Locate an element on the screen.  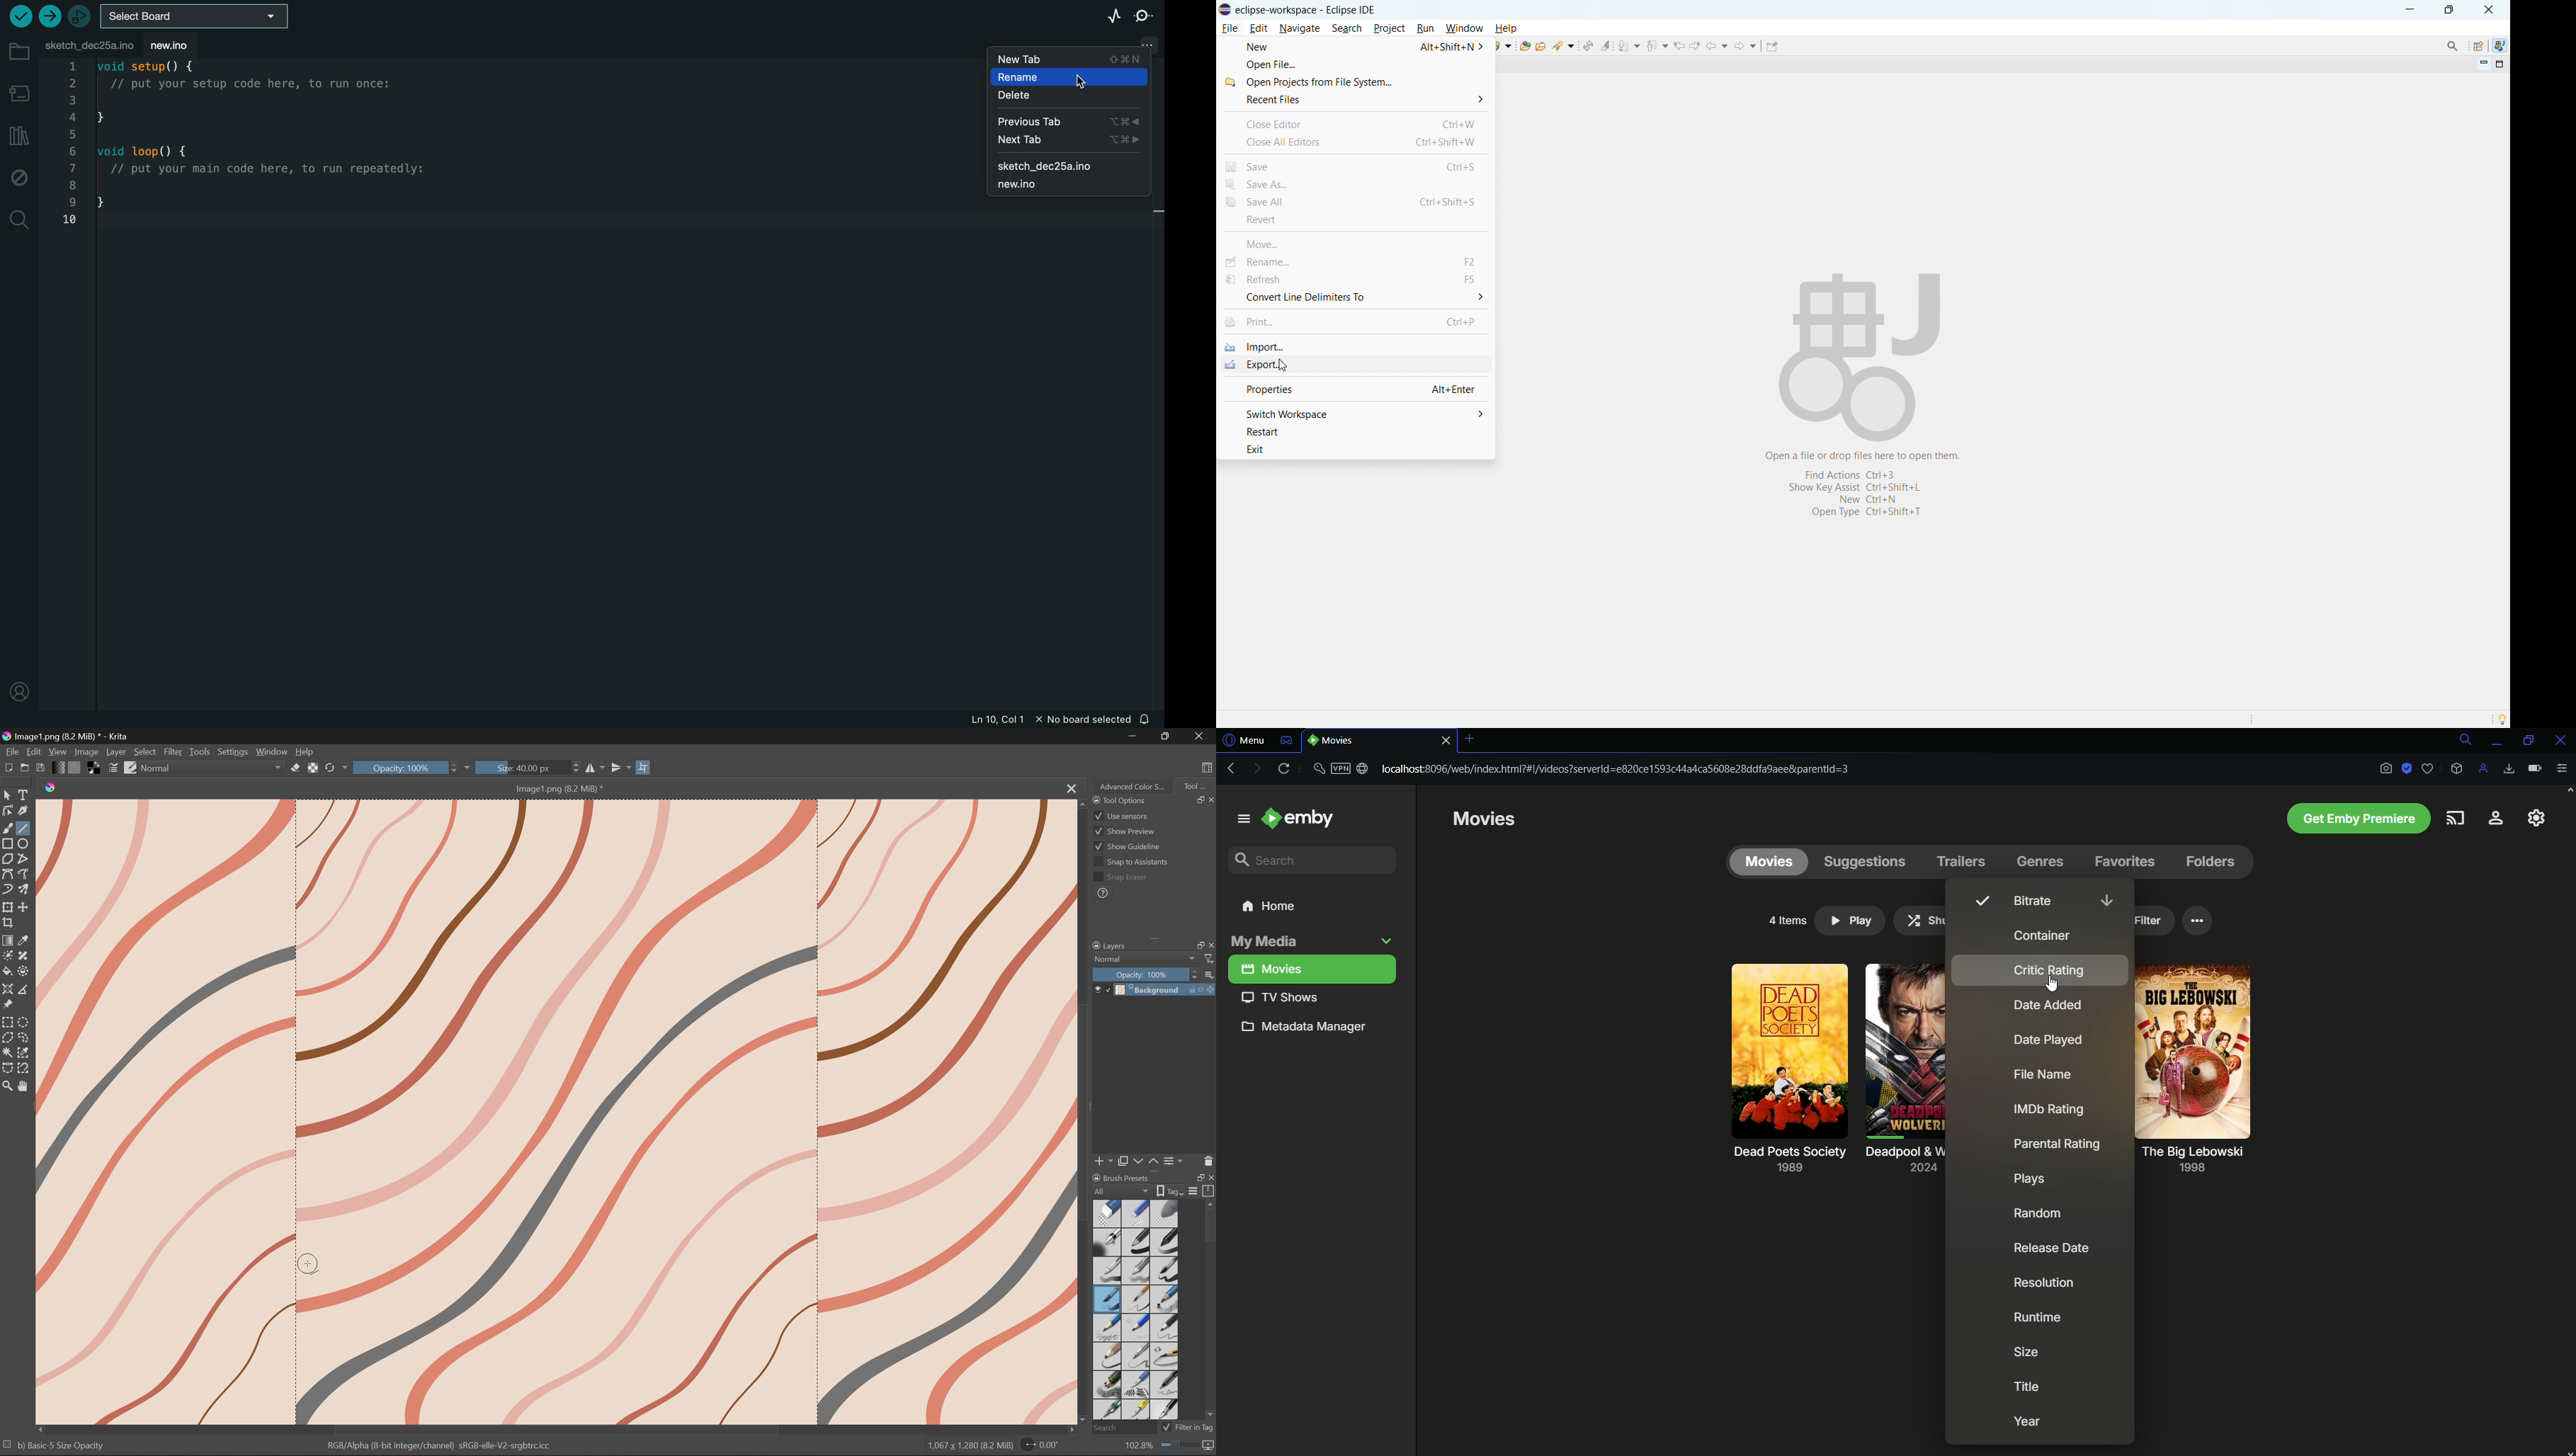
Rectangular selection is located at coordinates (8, 1022).